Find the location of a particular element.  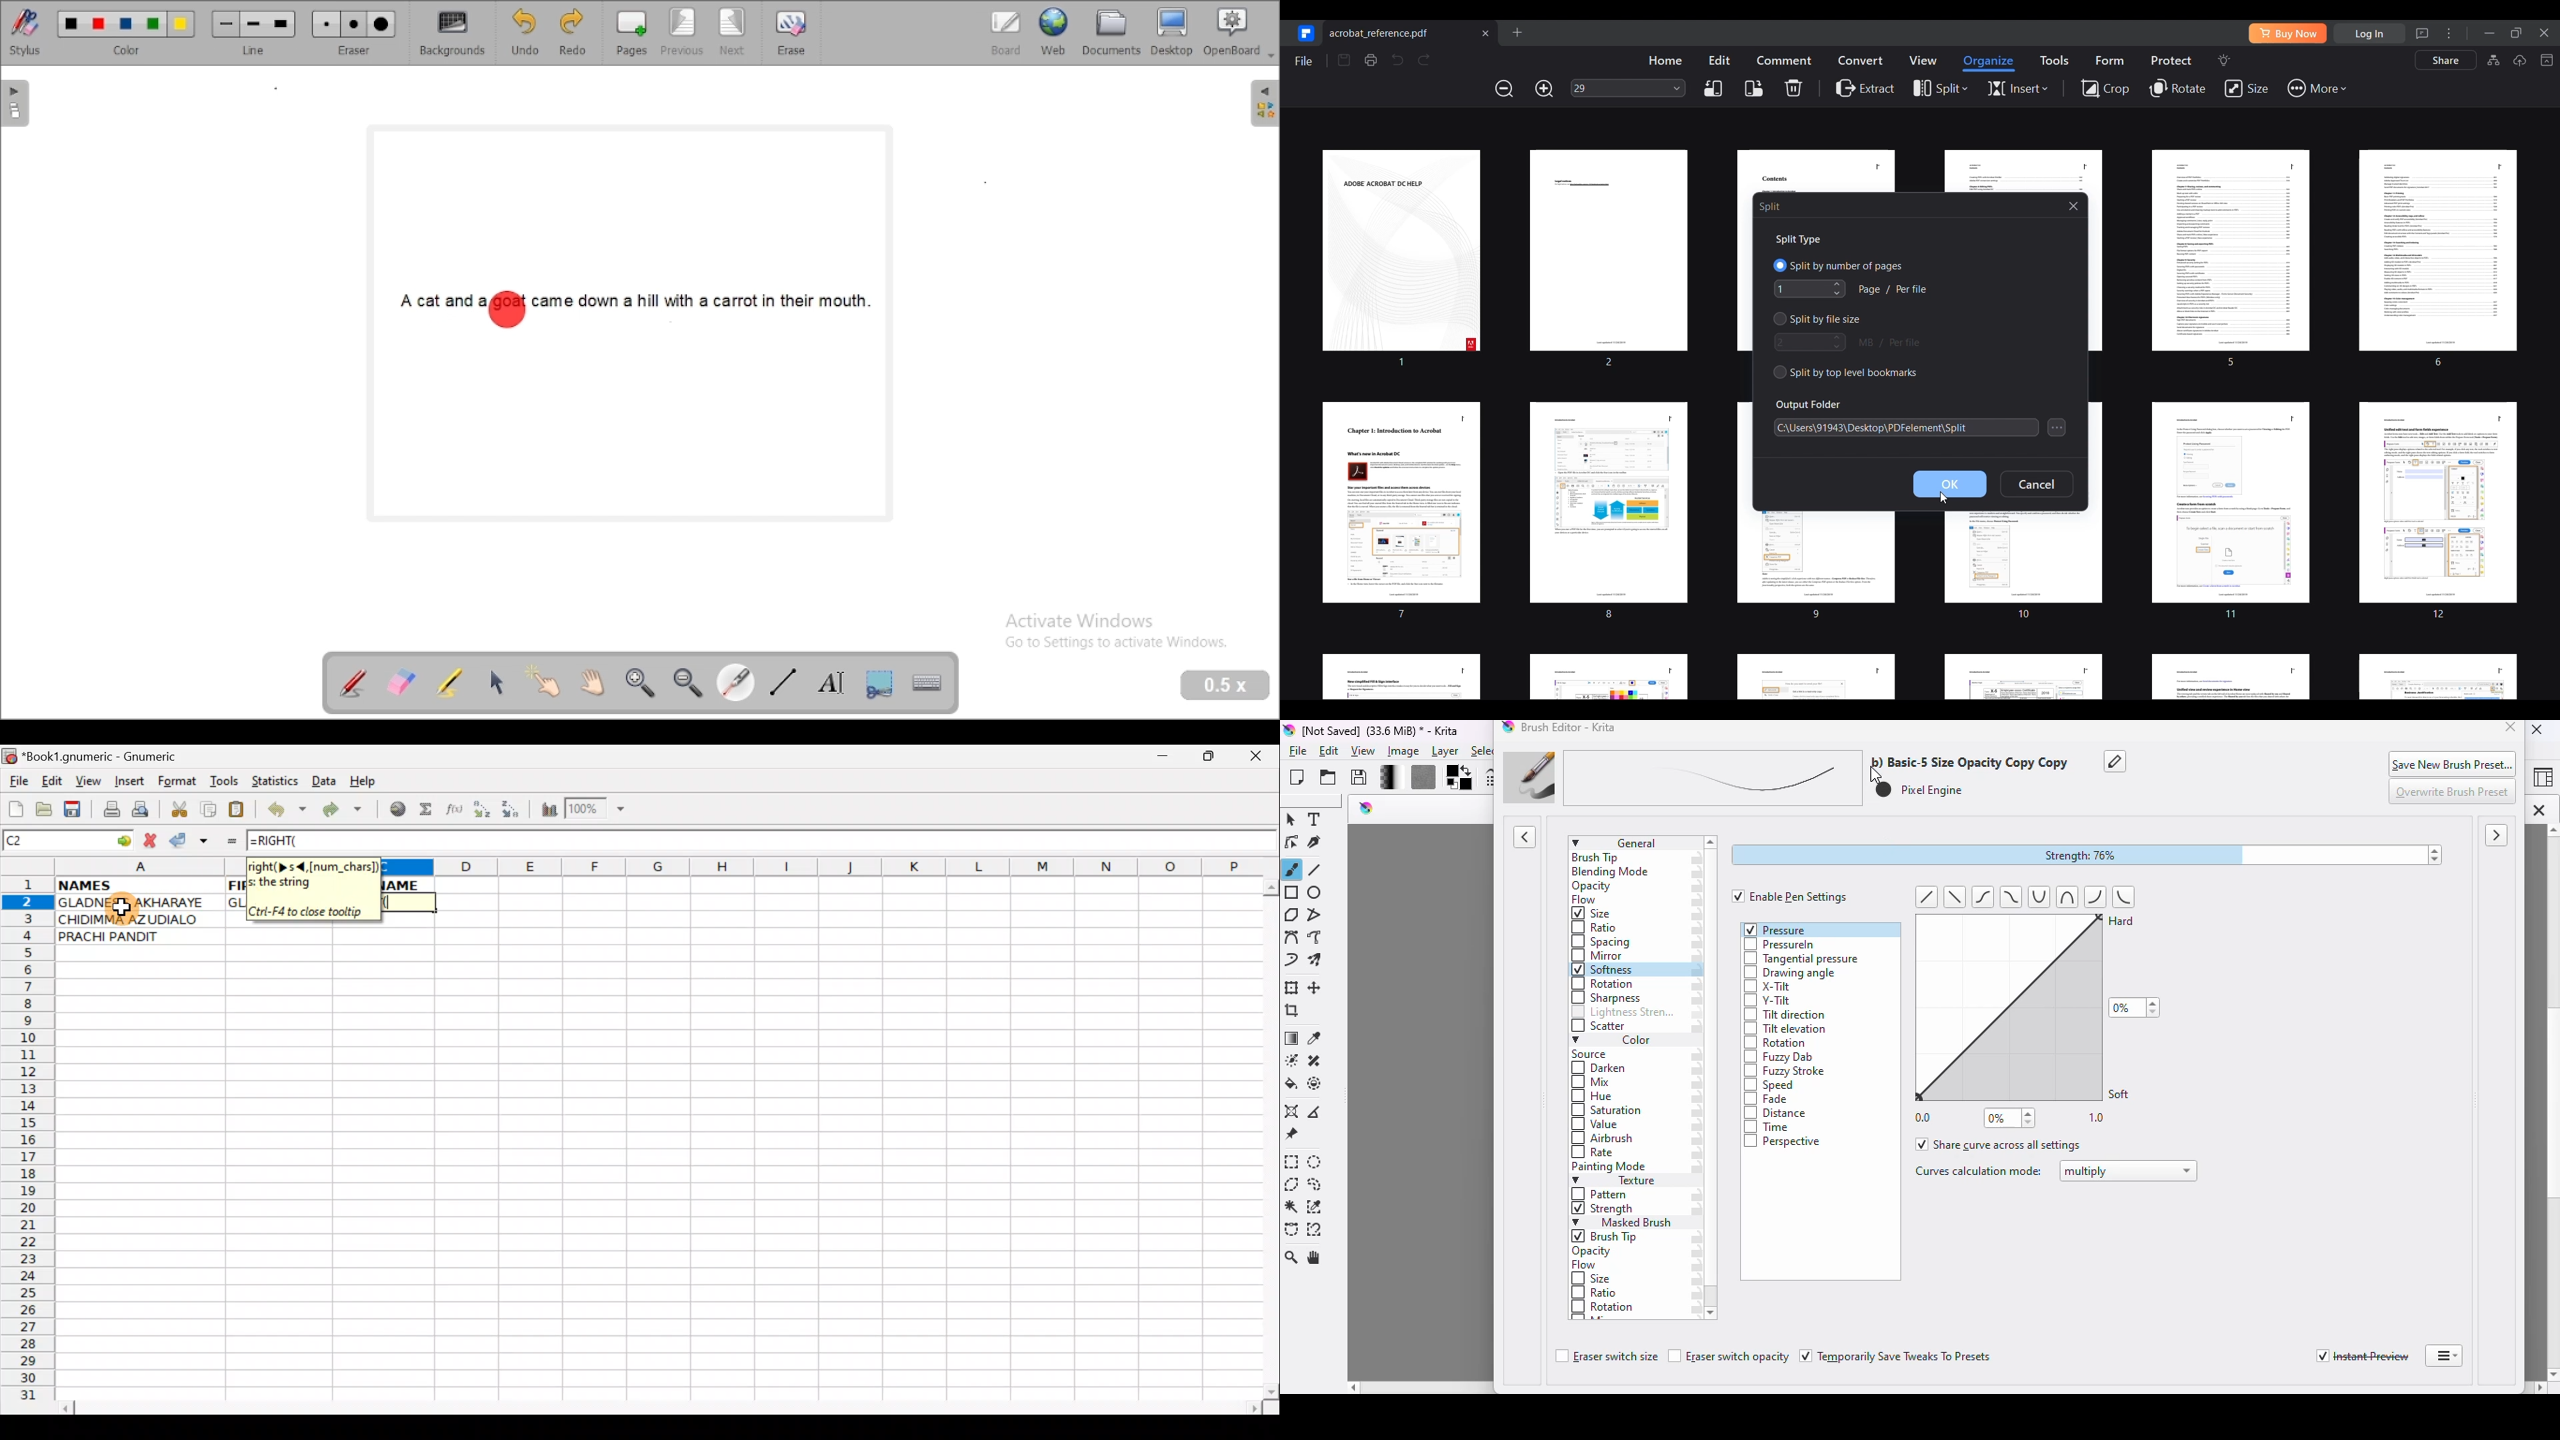

pressure is located at coordinates (1777, 929).